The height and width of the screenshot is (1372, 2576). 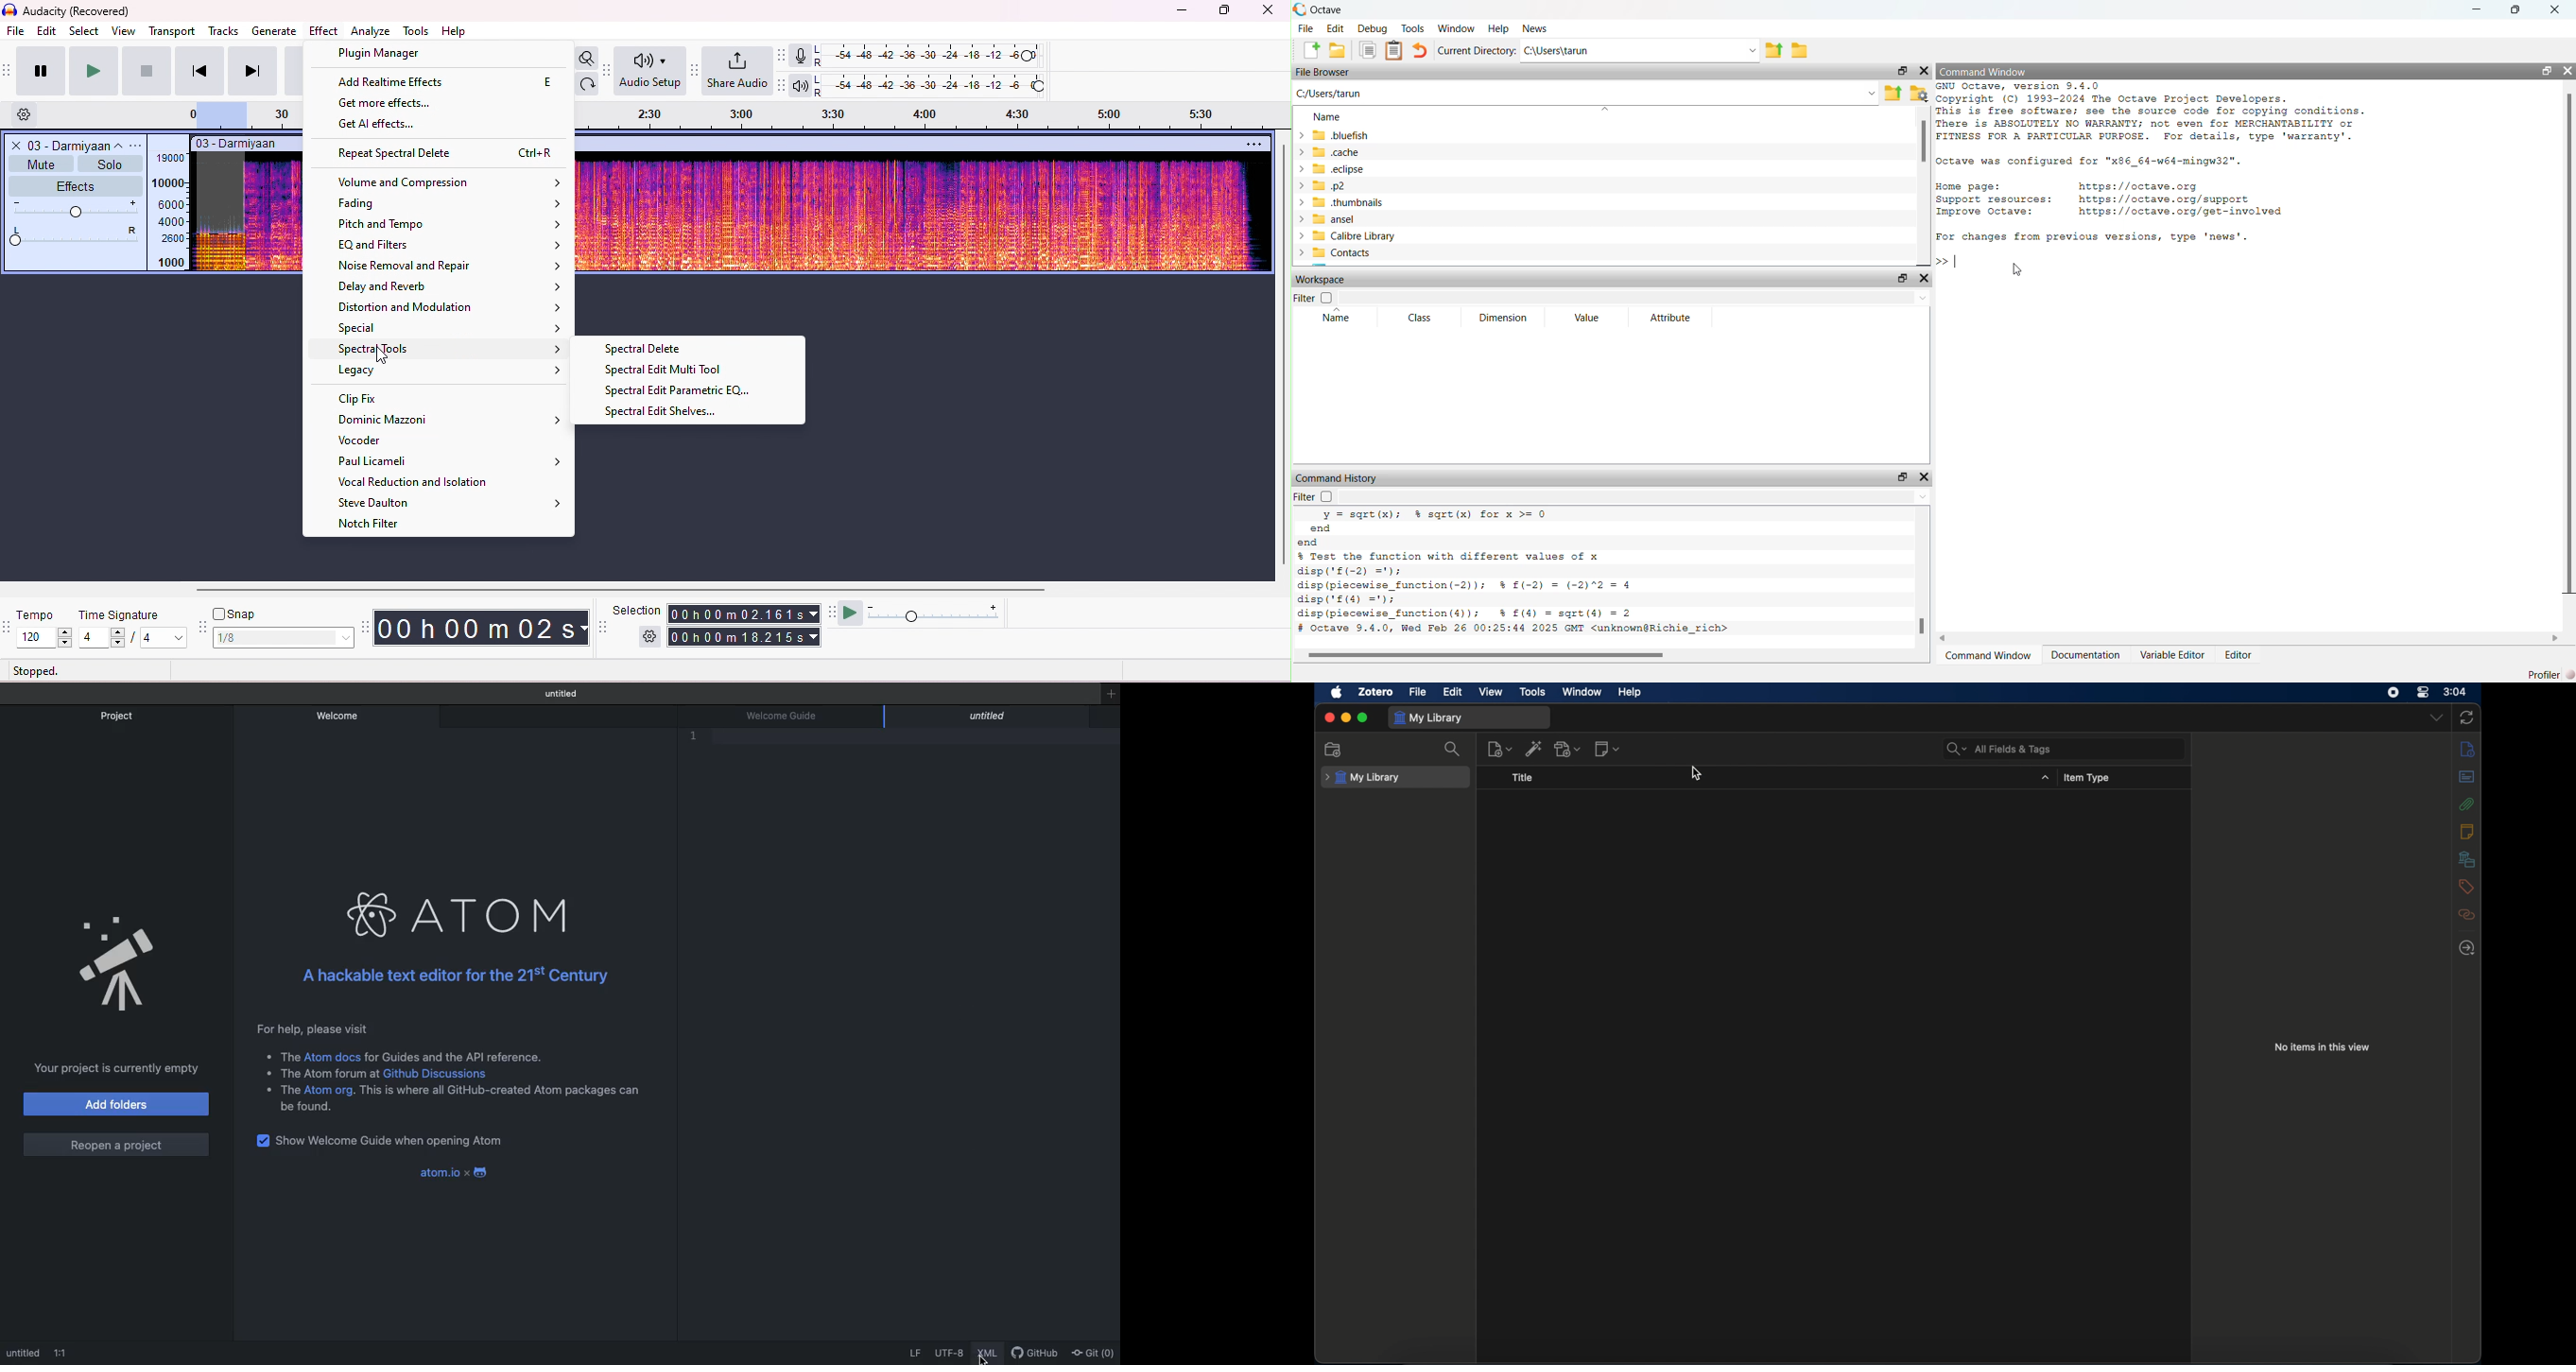 I want to click on Command window, so click(x=1991, y=656).